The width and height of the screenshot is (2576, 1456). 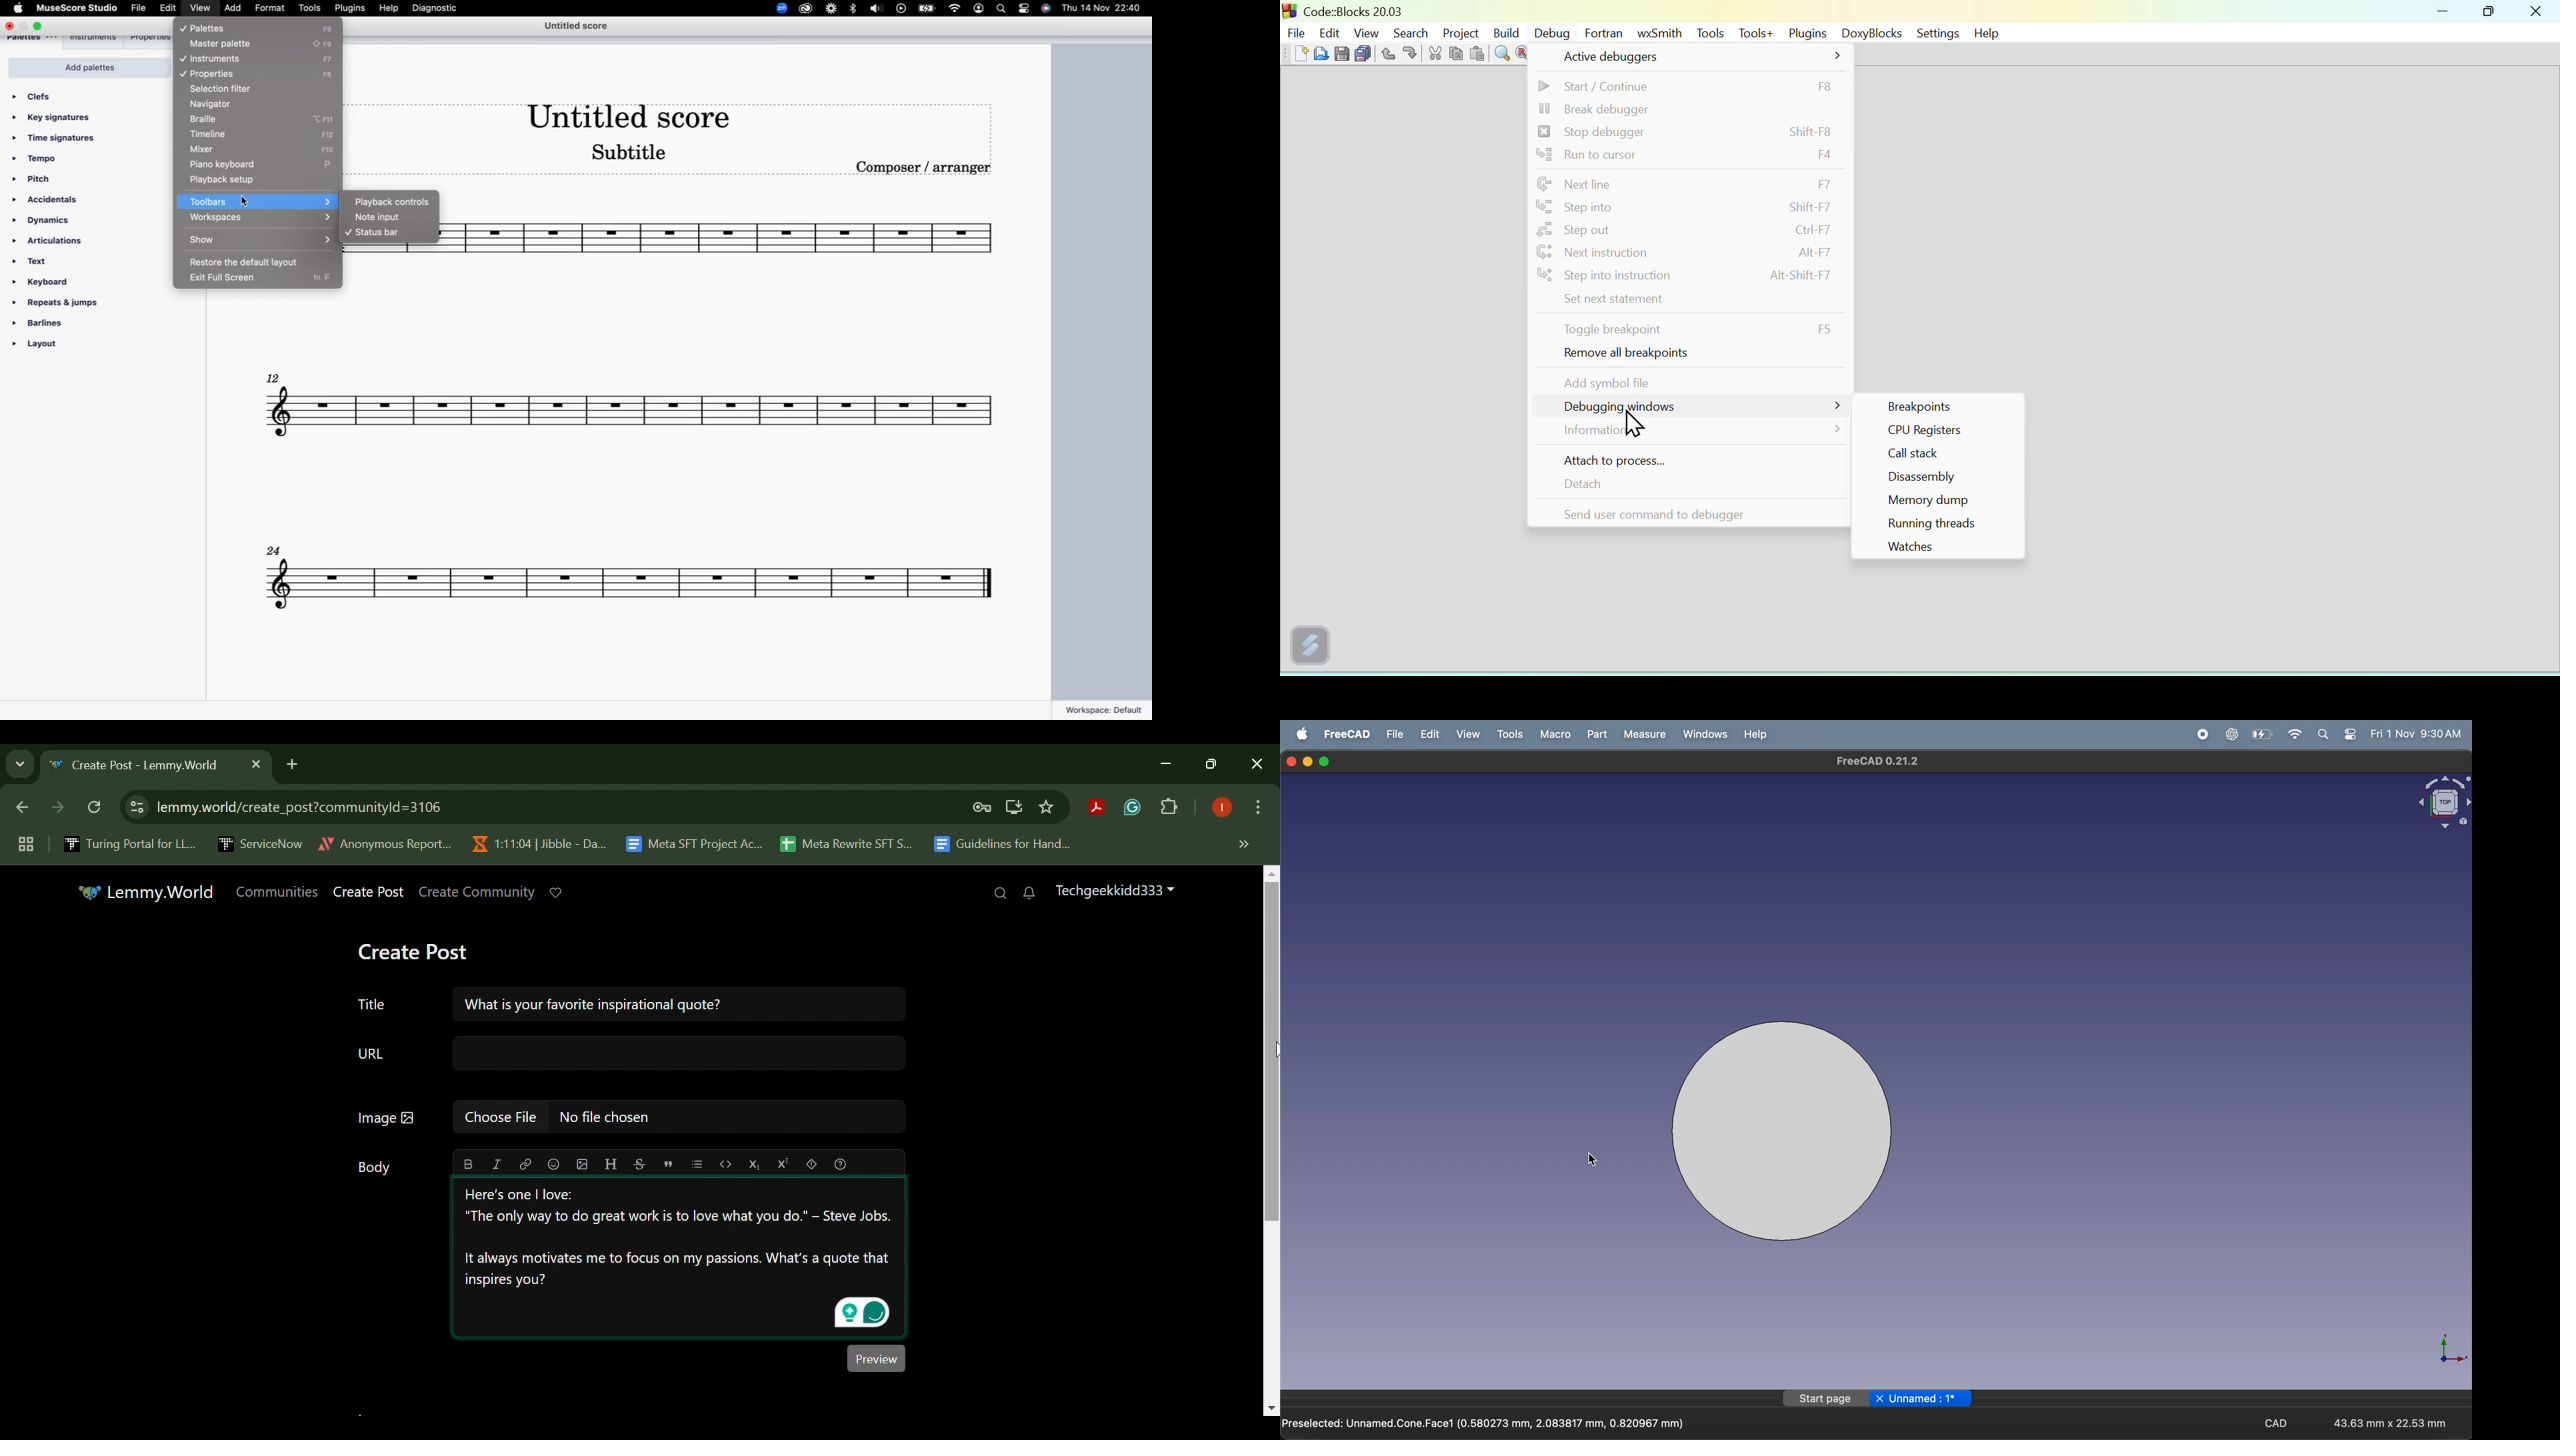 I want to click on bold, so click(x=469, y=1164).